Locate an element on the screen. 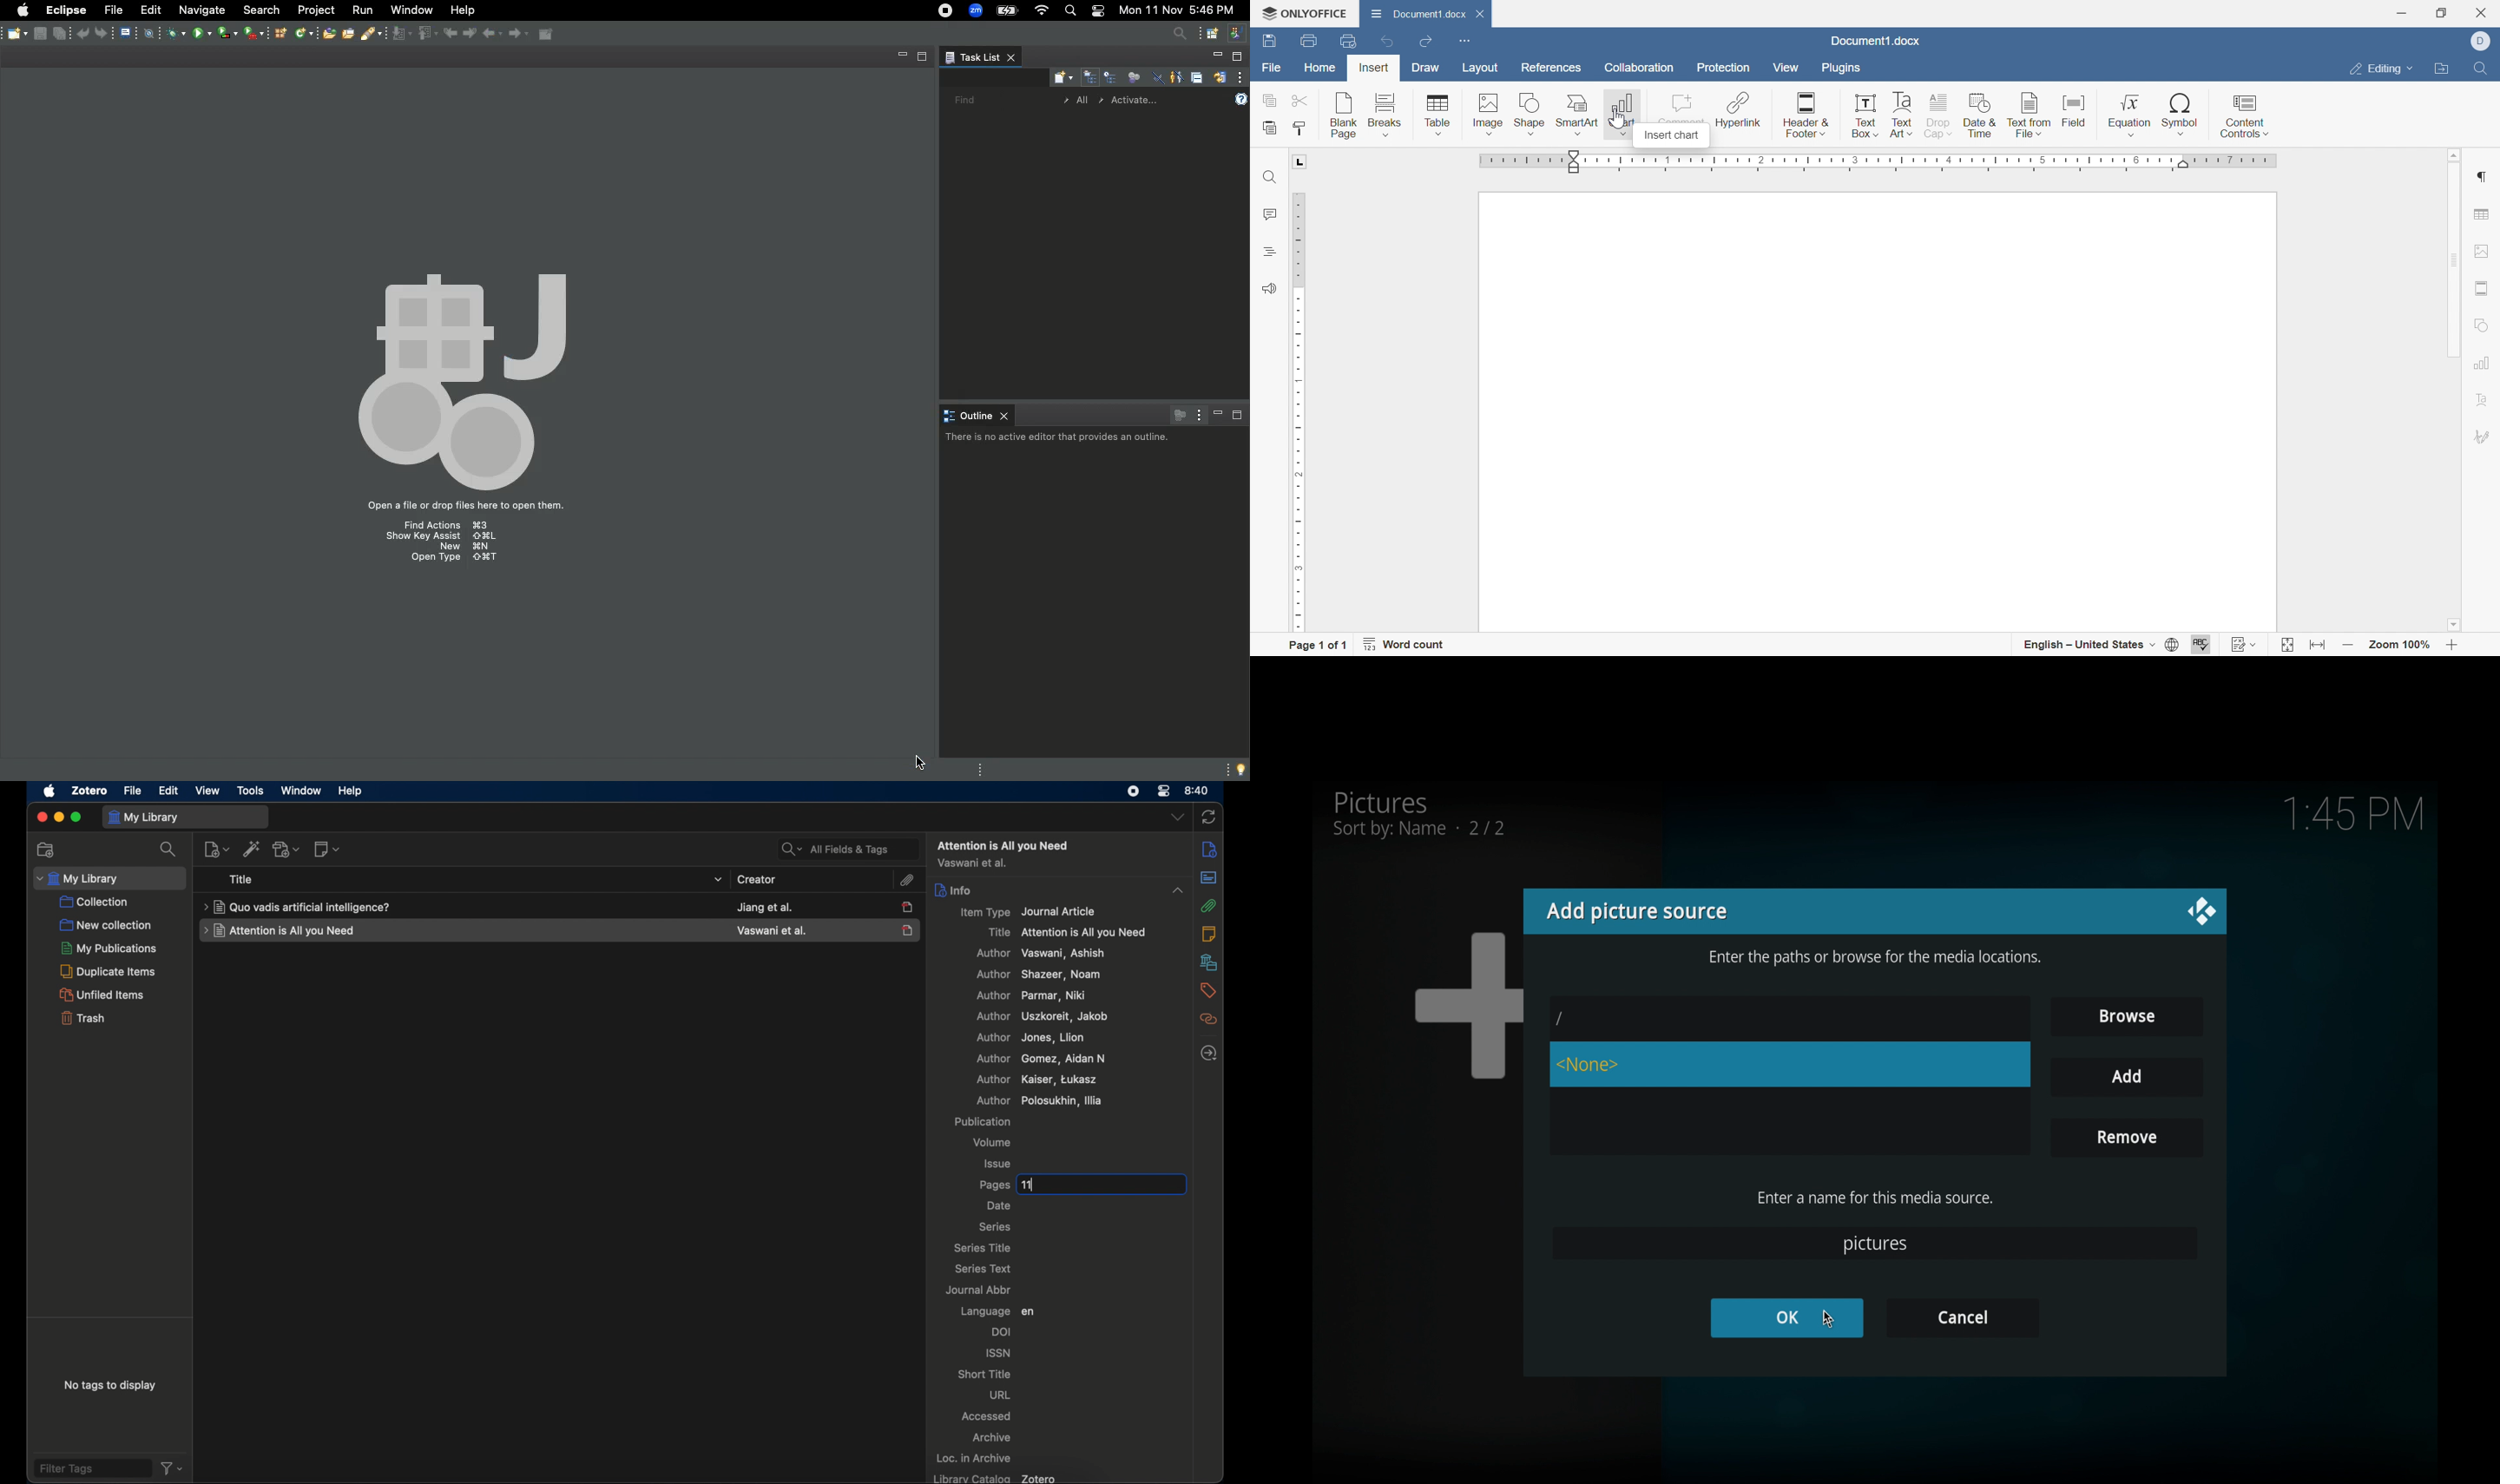 This screenshot has width=2520, height=1484. new item is located at coordinates (216, 849).